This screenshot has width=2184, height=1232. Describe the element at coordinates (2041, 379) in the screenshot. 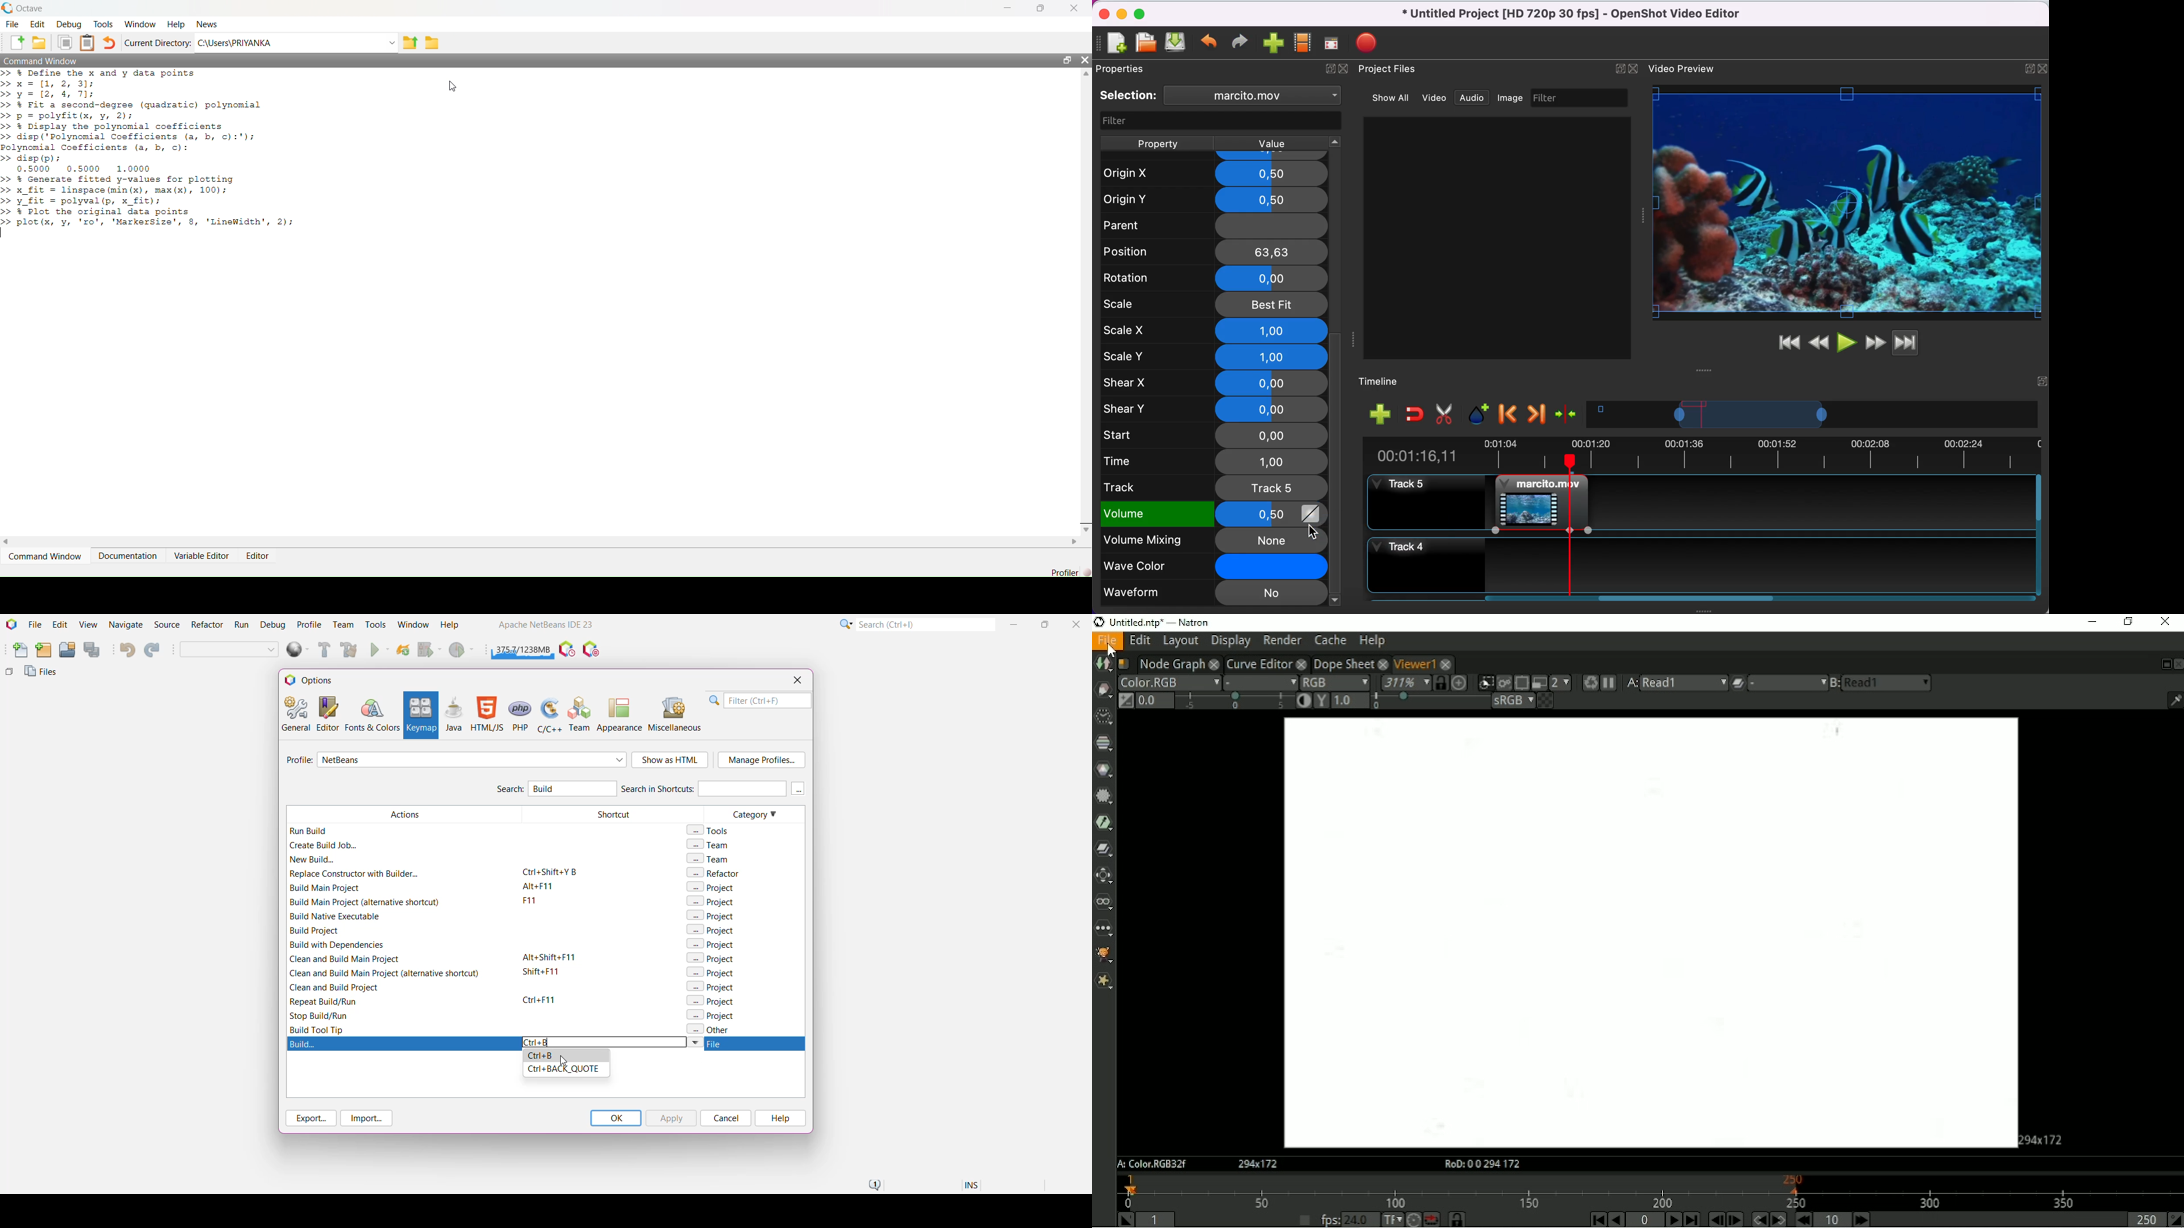

I see `expand/hide` at that location.